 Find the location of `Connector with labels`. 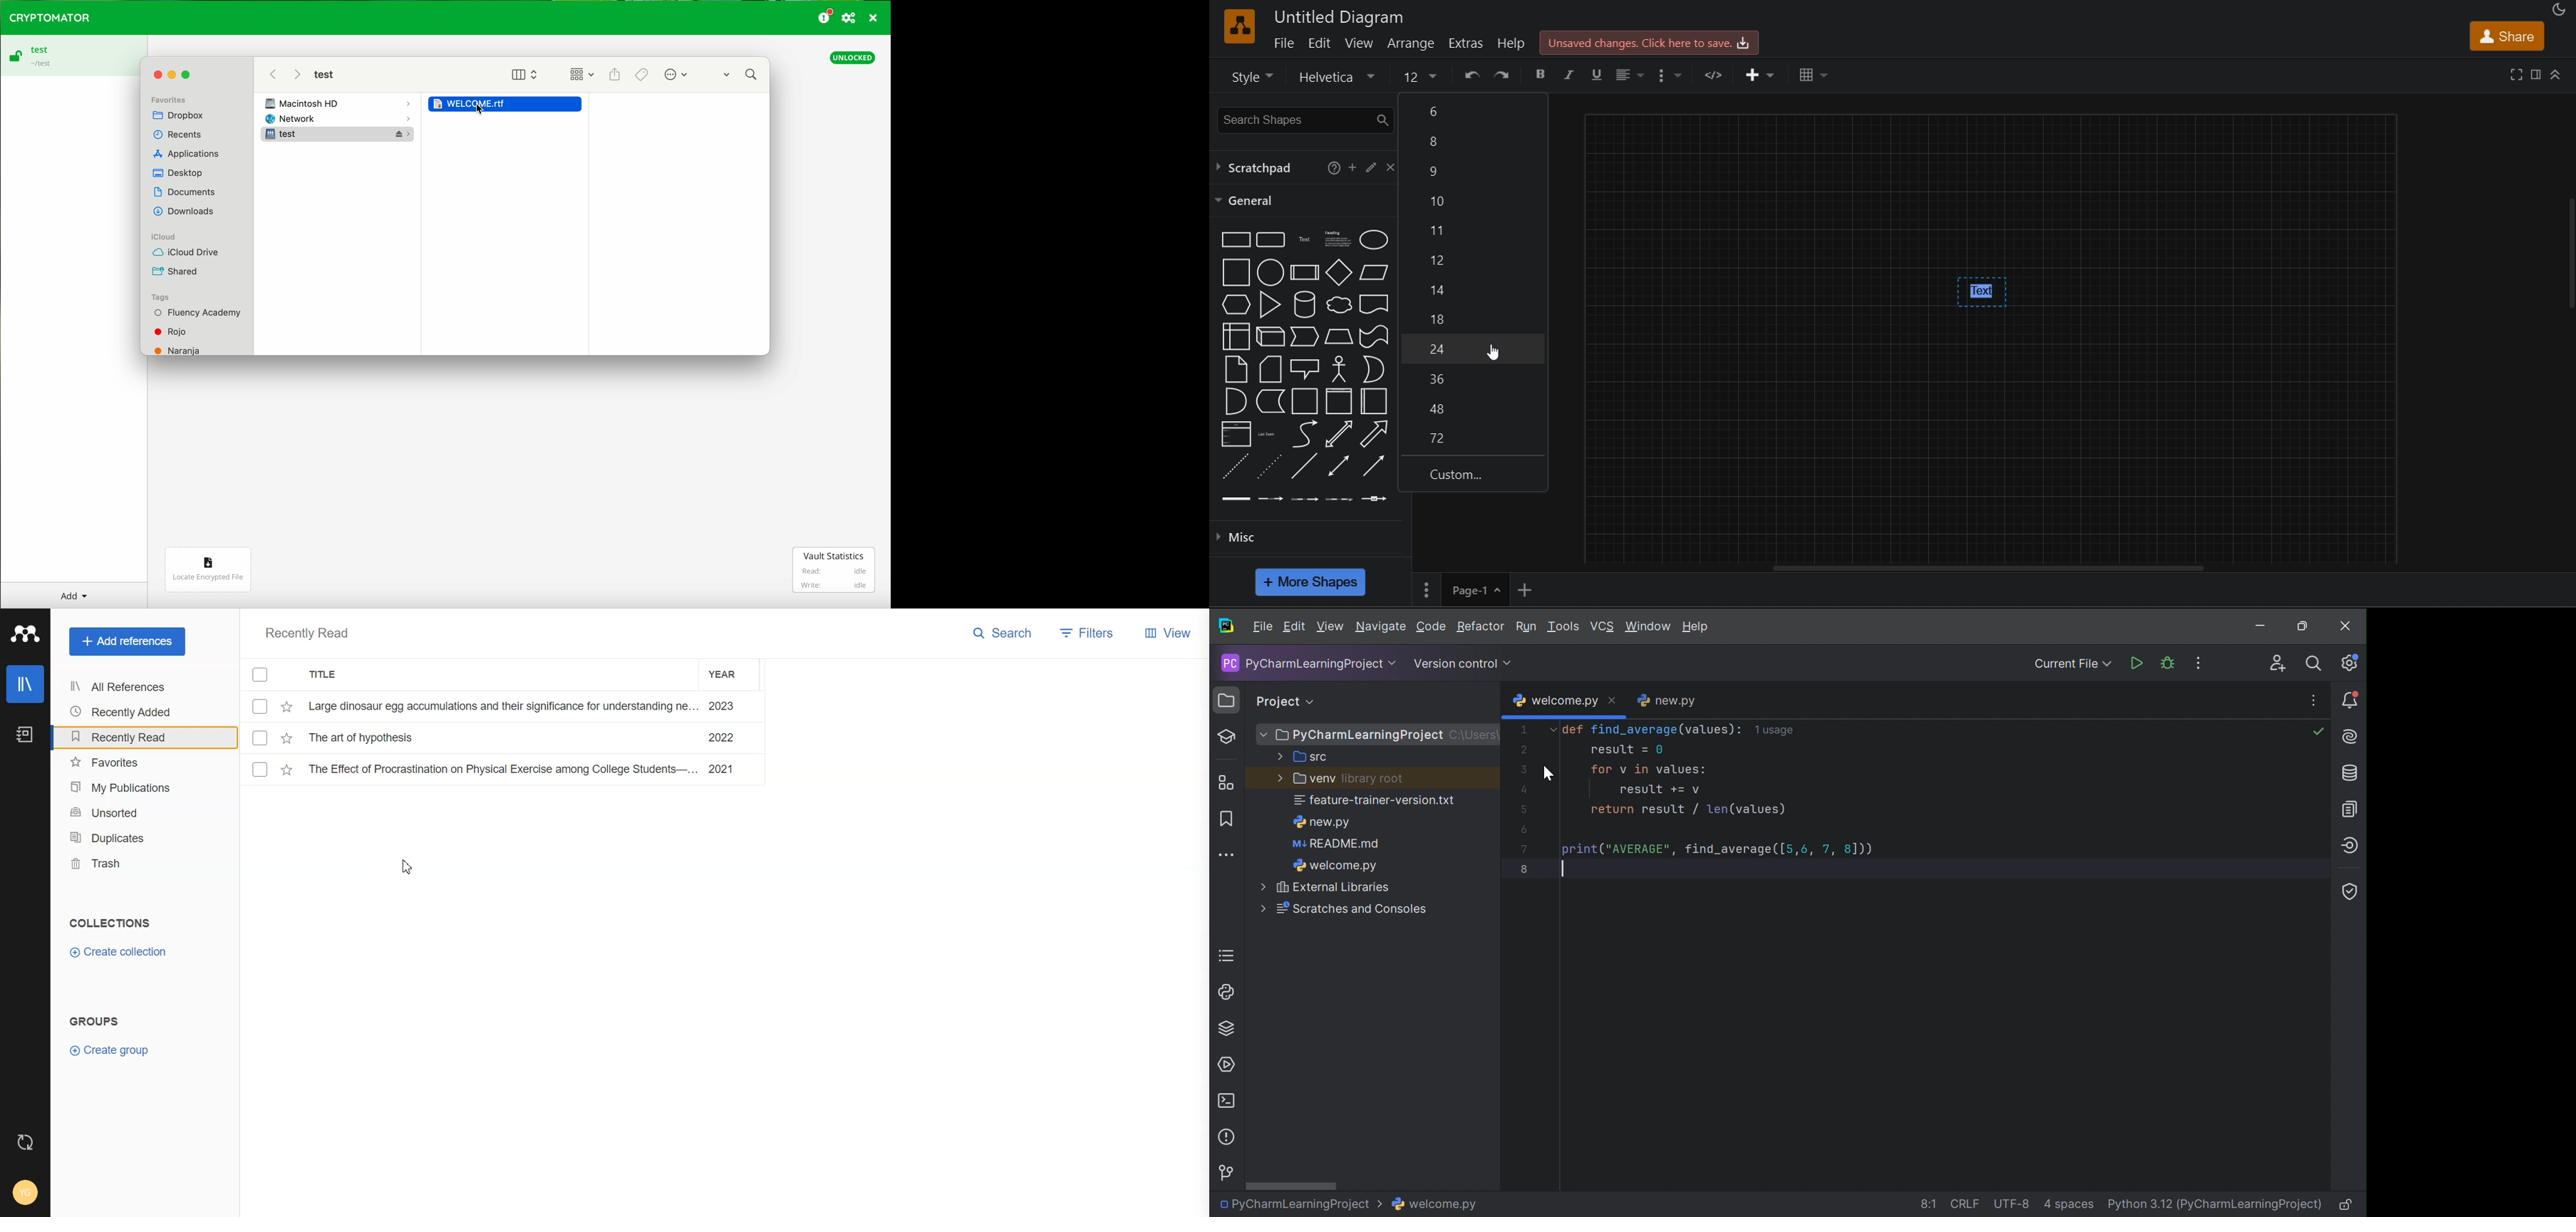

Connector with labels is located at coordinates (1270, 498).